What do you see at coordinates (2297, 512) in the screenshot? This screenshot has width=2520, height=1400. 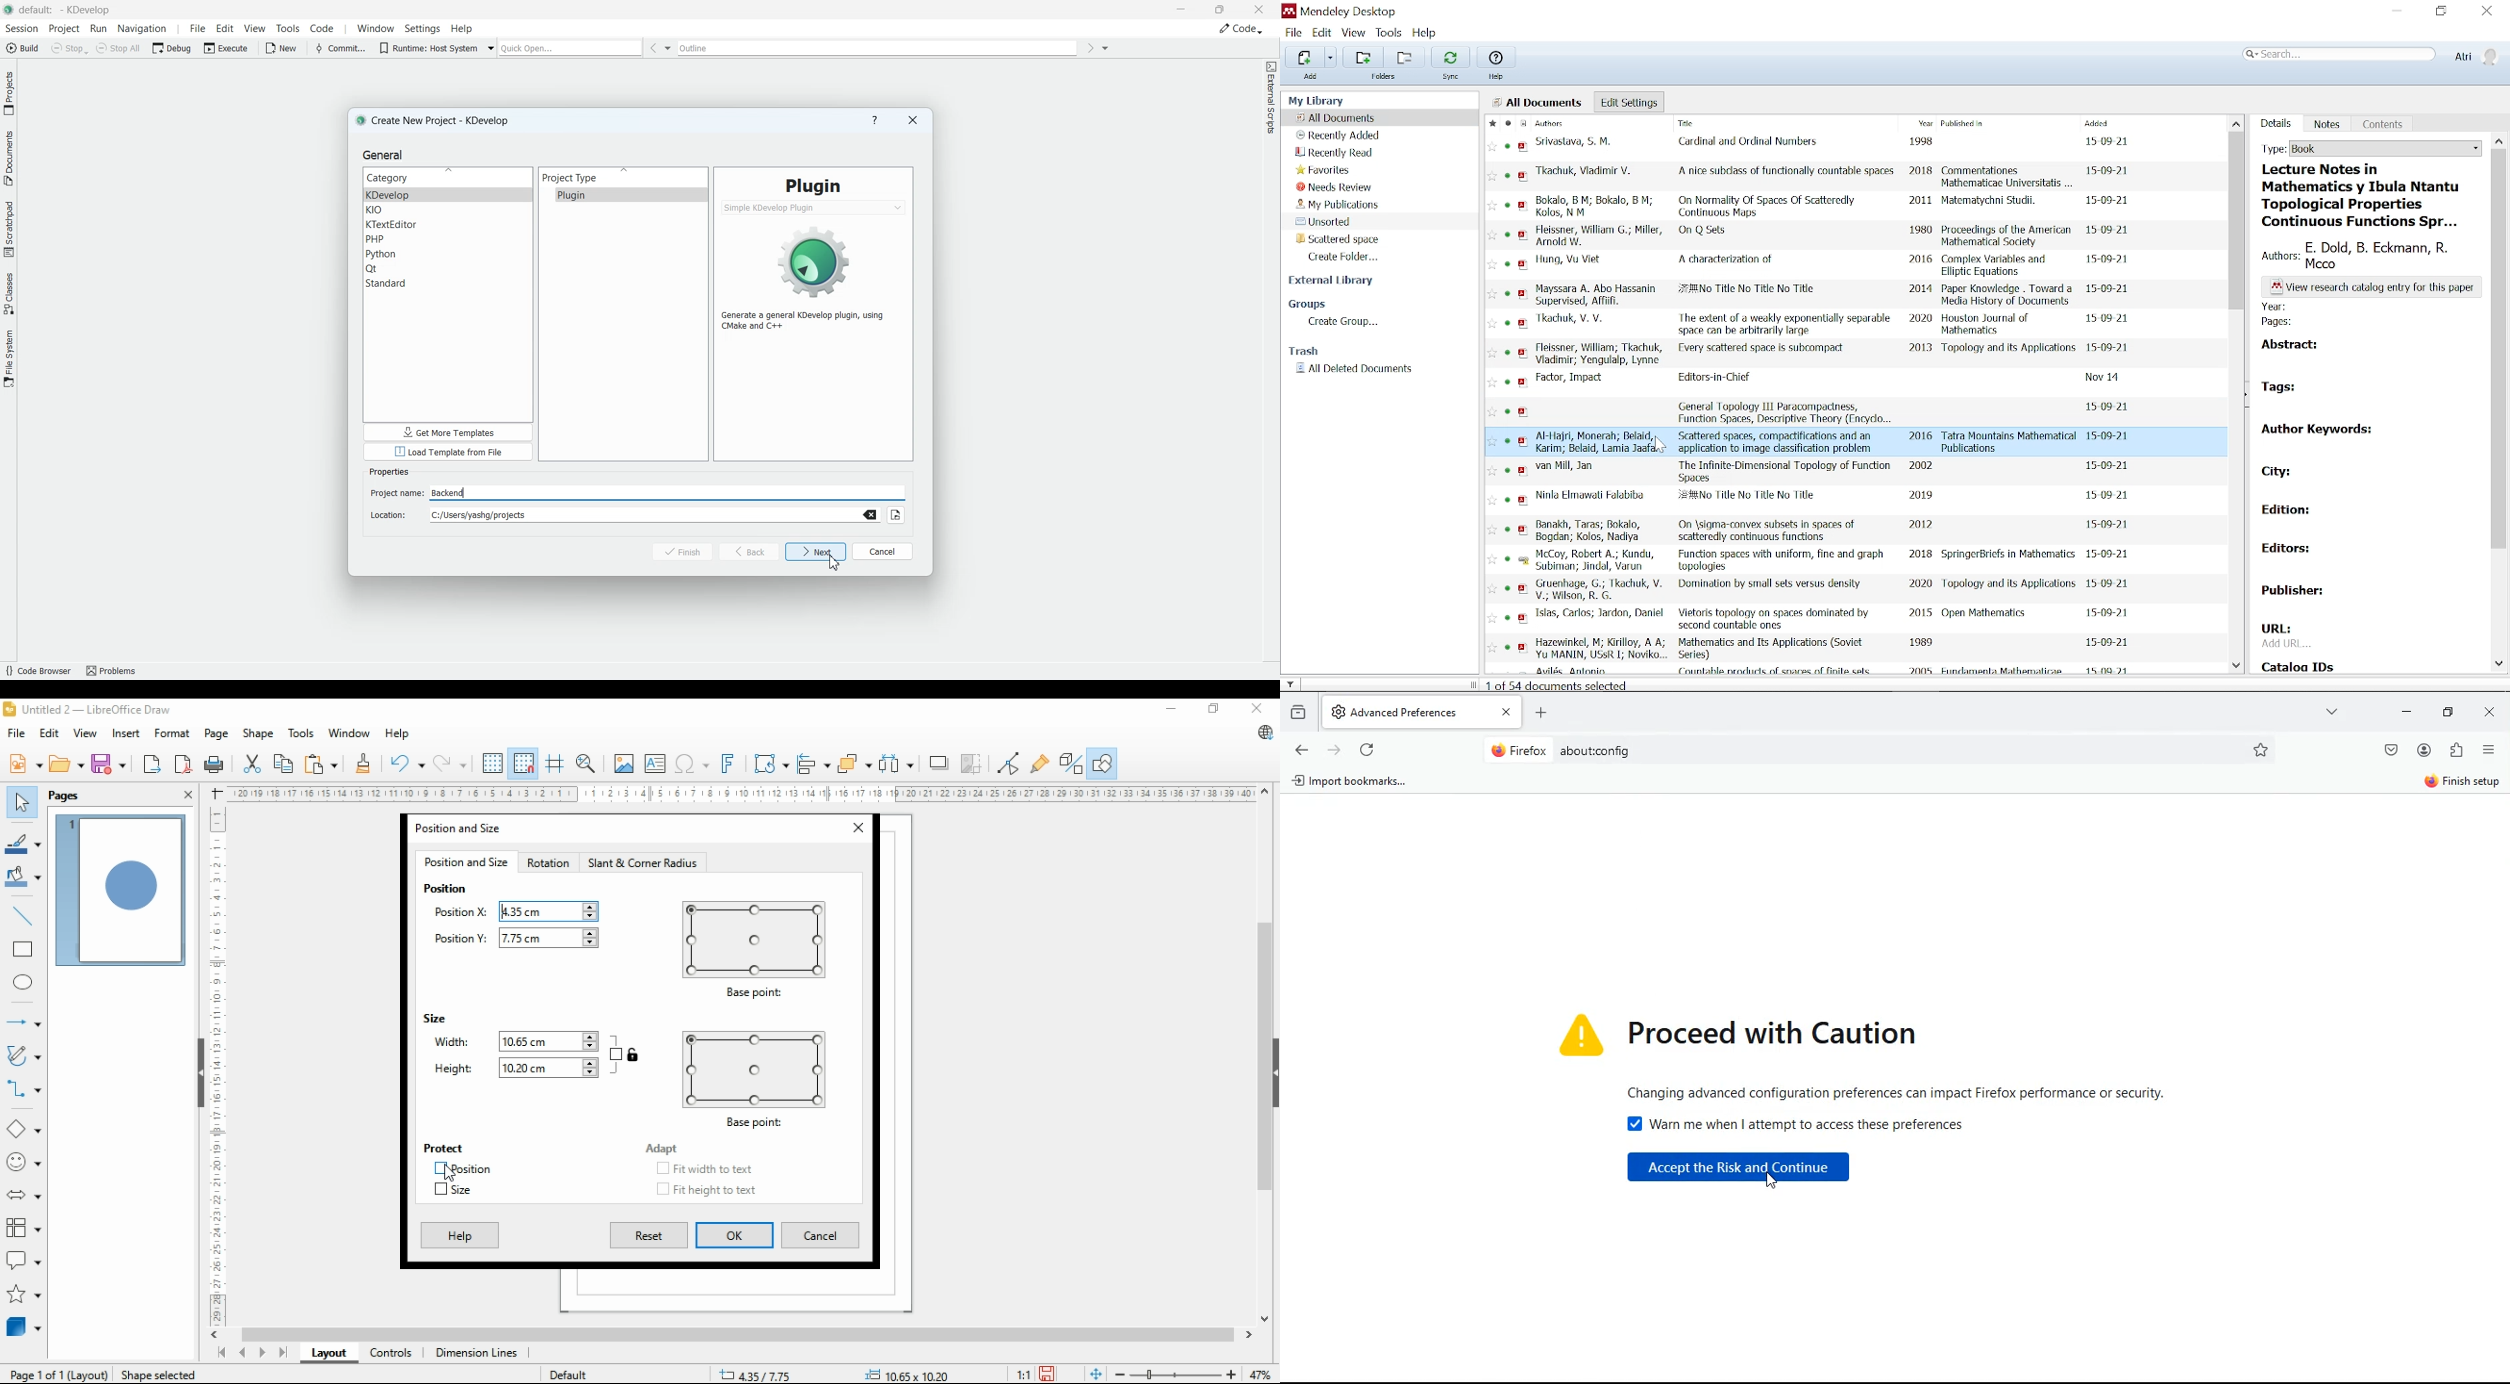 I see `edition` at bounding box center [2297, 512].